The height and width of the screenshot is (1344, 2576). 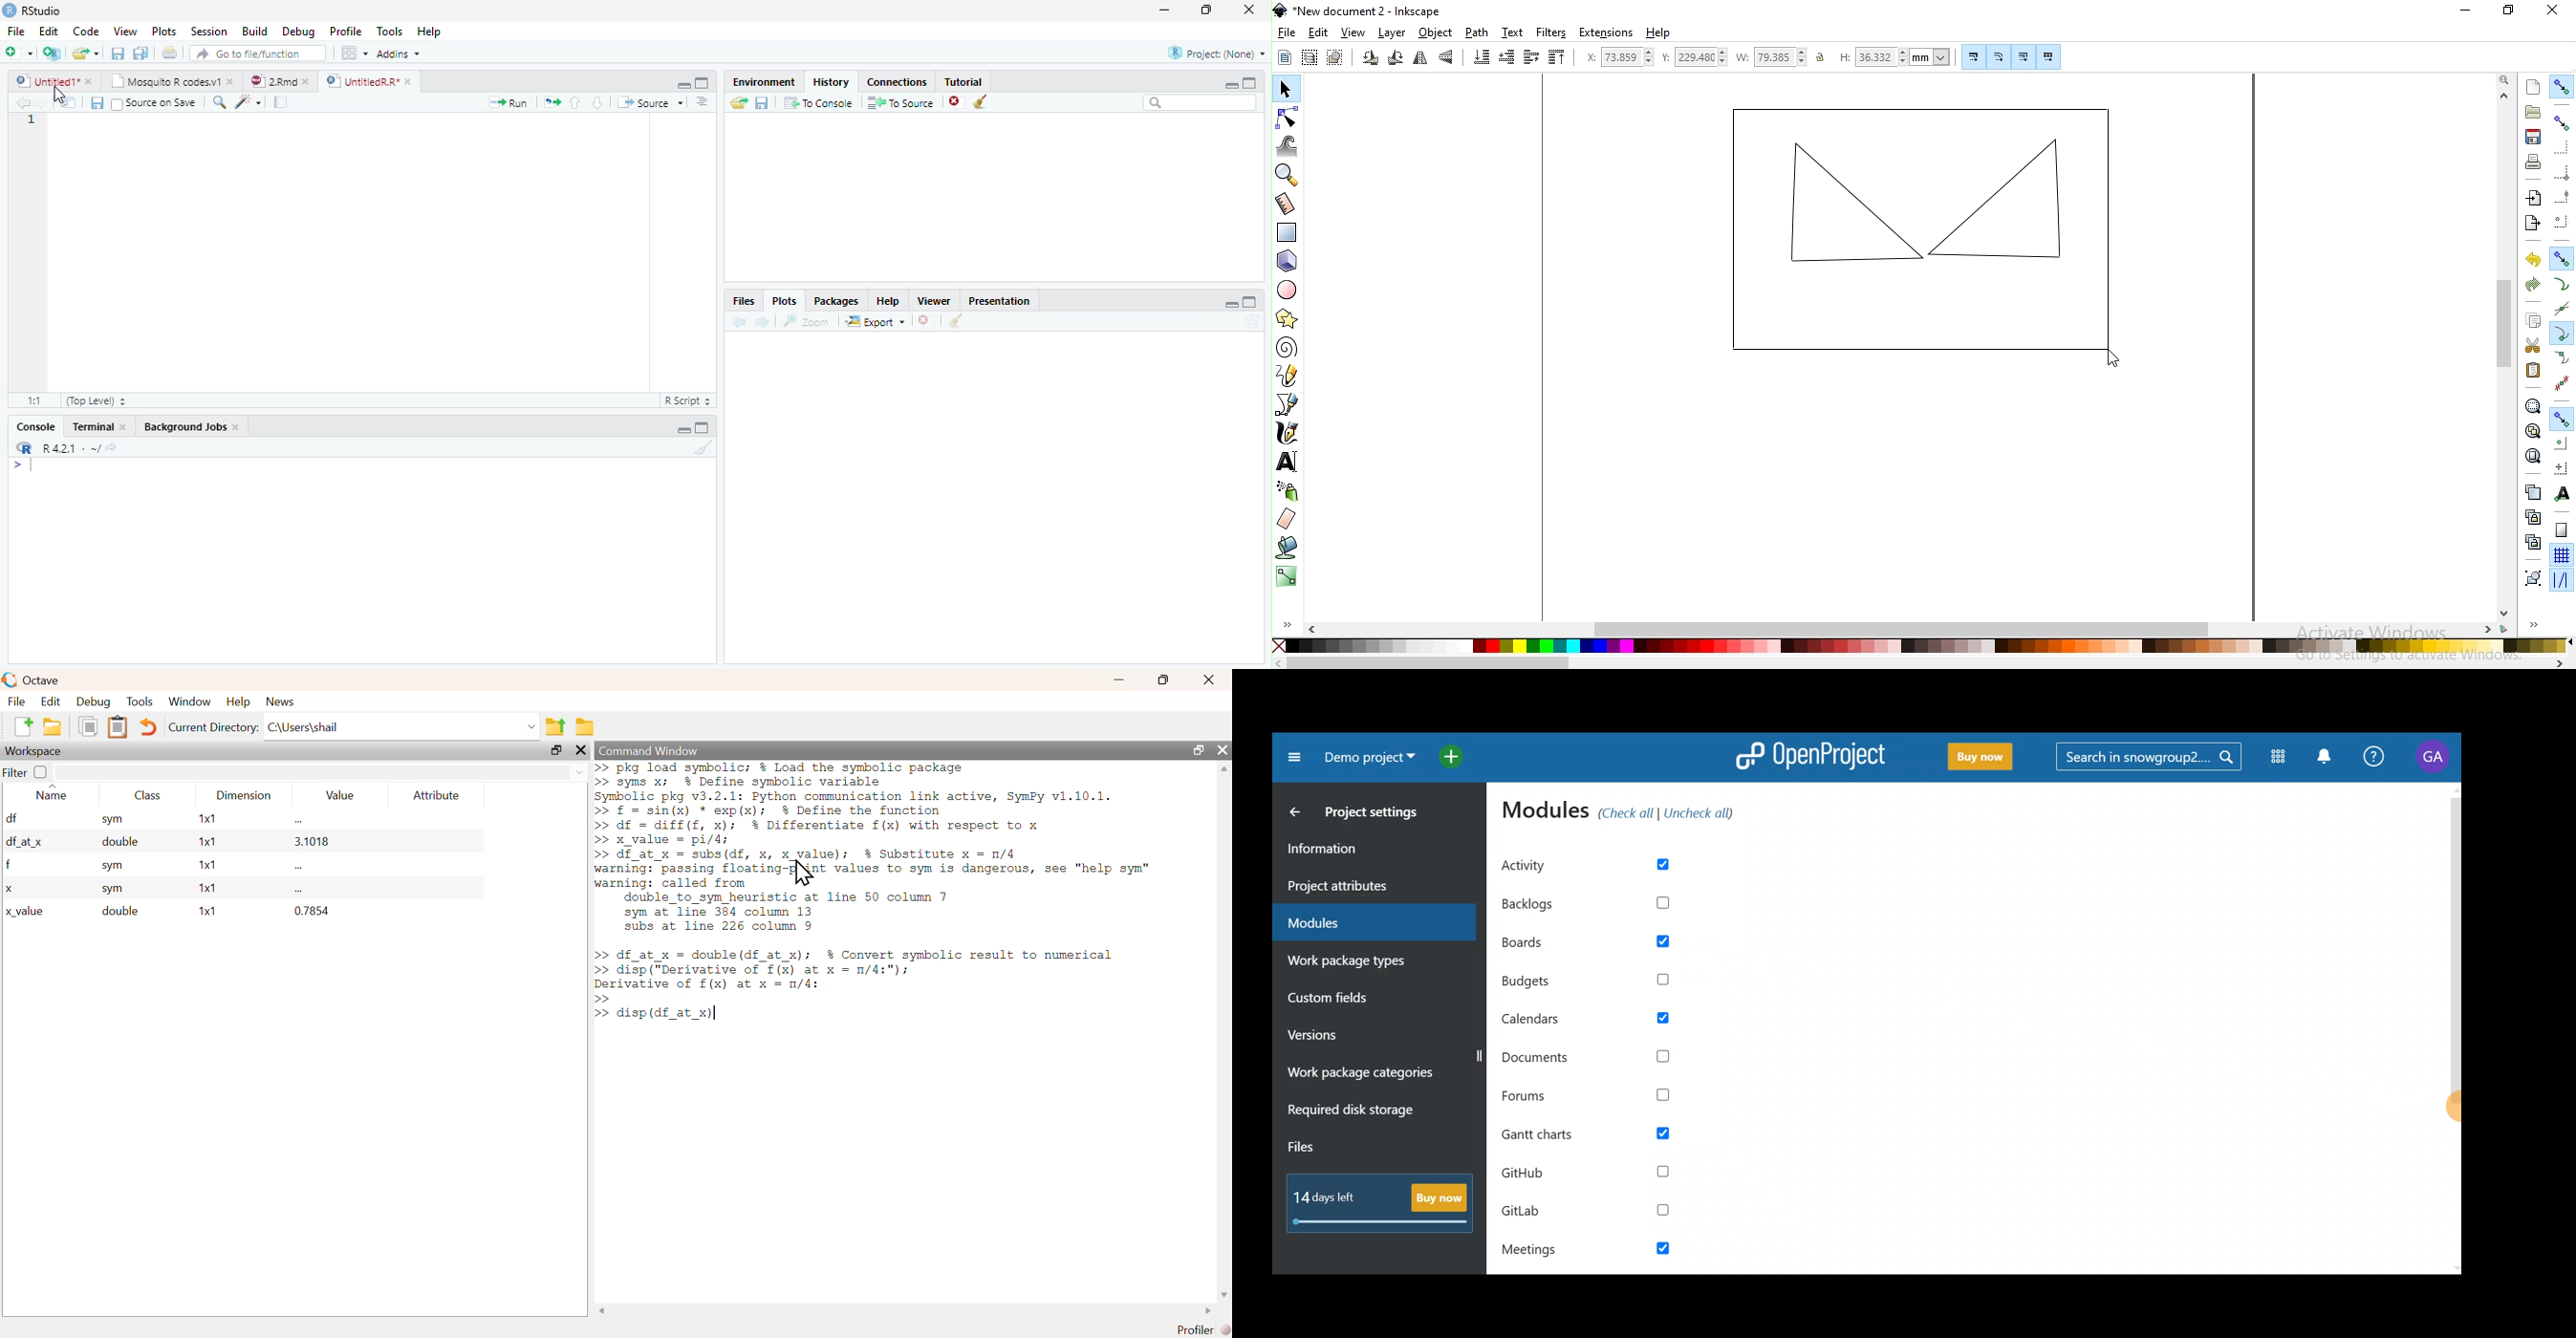 What do you see at coordinates (51, 53) in the screenshot?
I see `Create a project` at bounding box center [51, 53].